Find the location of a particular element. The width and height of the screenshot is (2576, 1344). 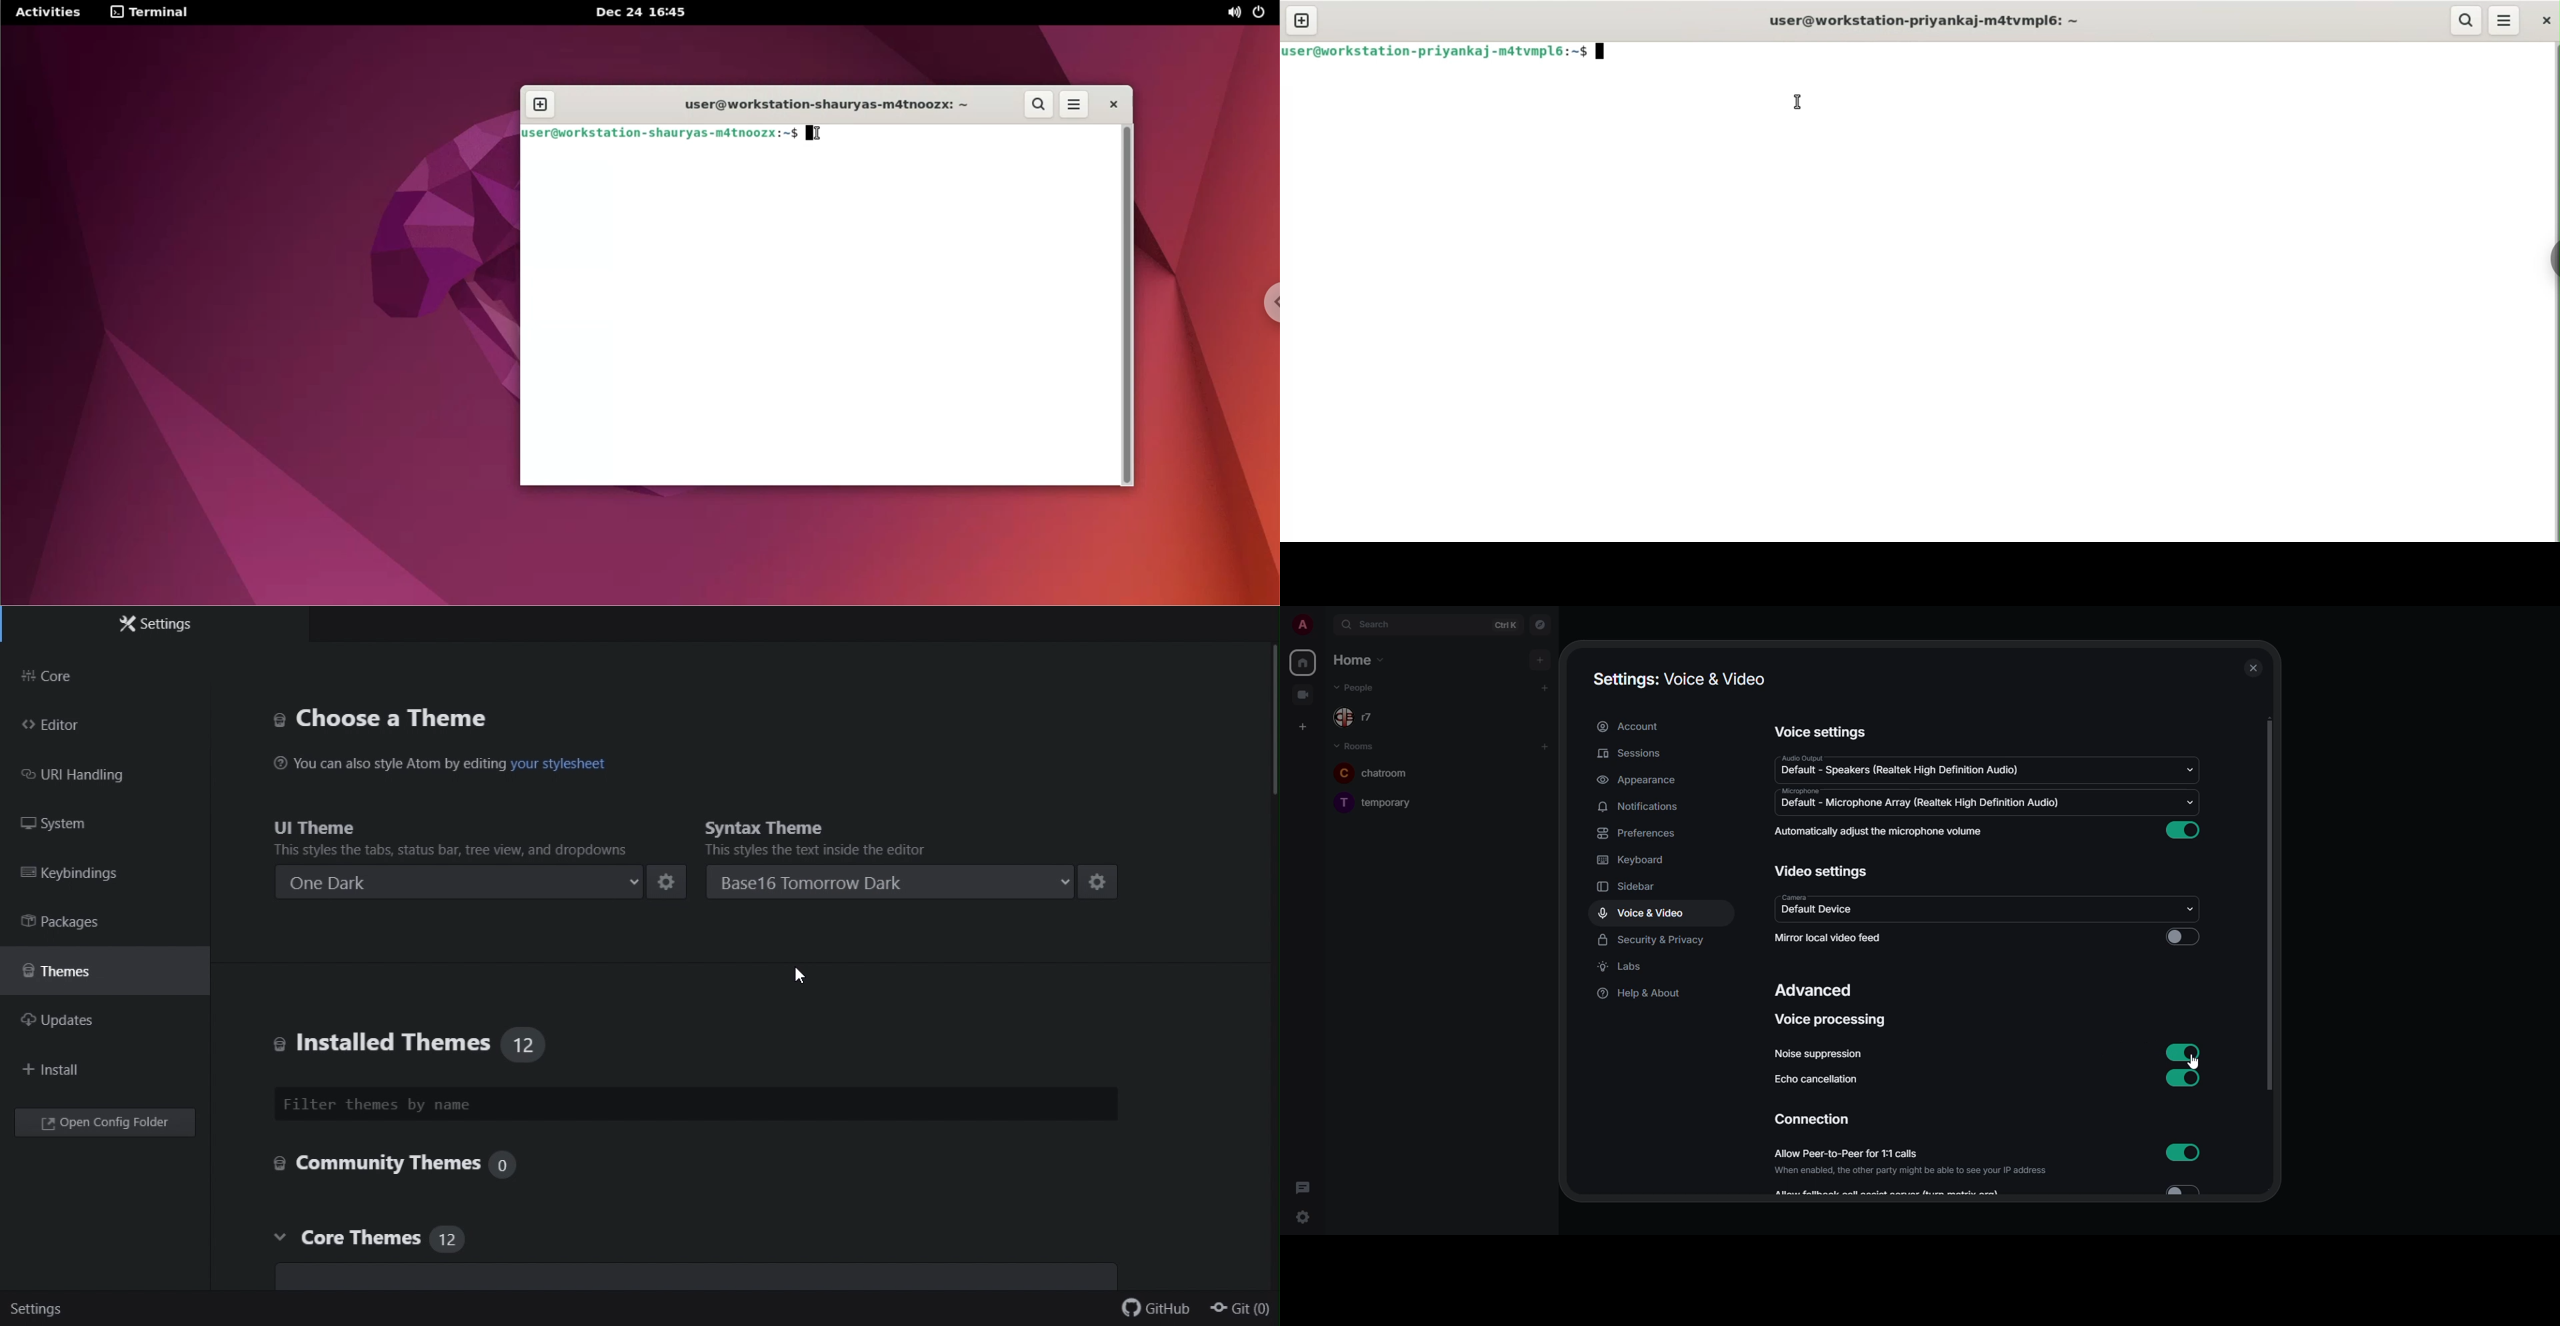

room is located at coordinates (1371, 775).